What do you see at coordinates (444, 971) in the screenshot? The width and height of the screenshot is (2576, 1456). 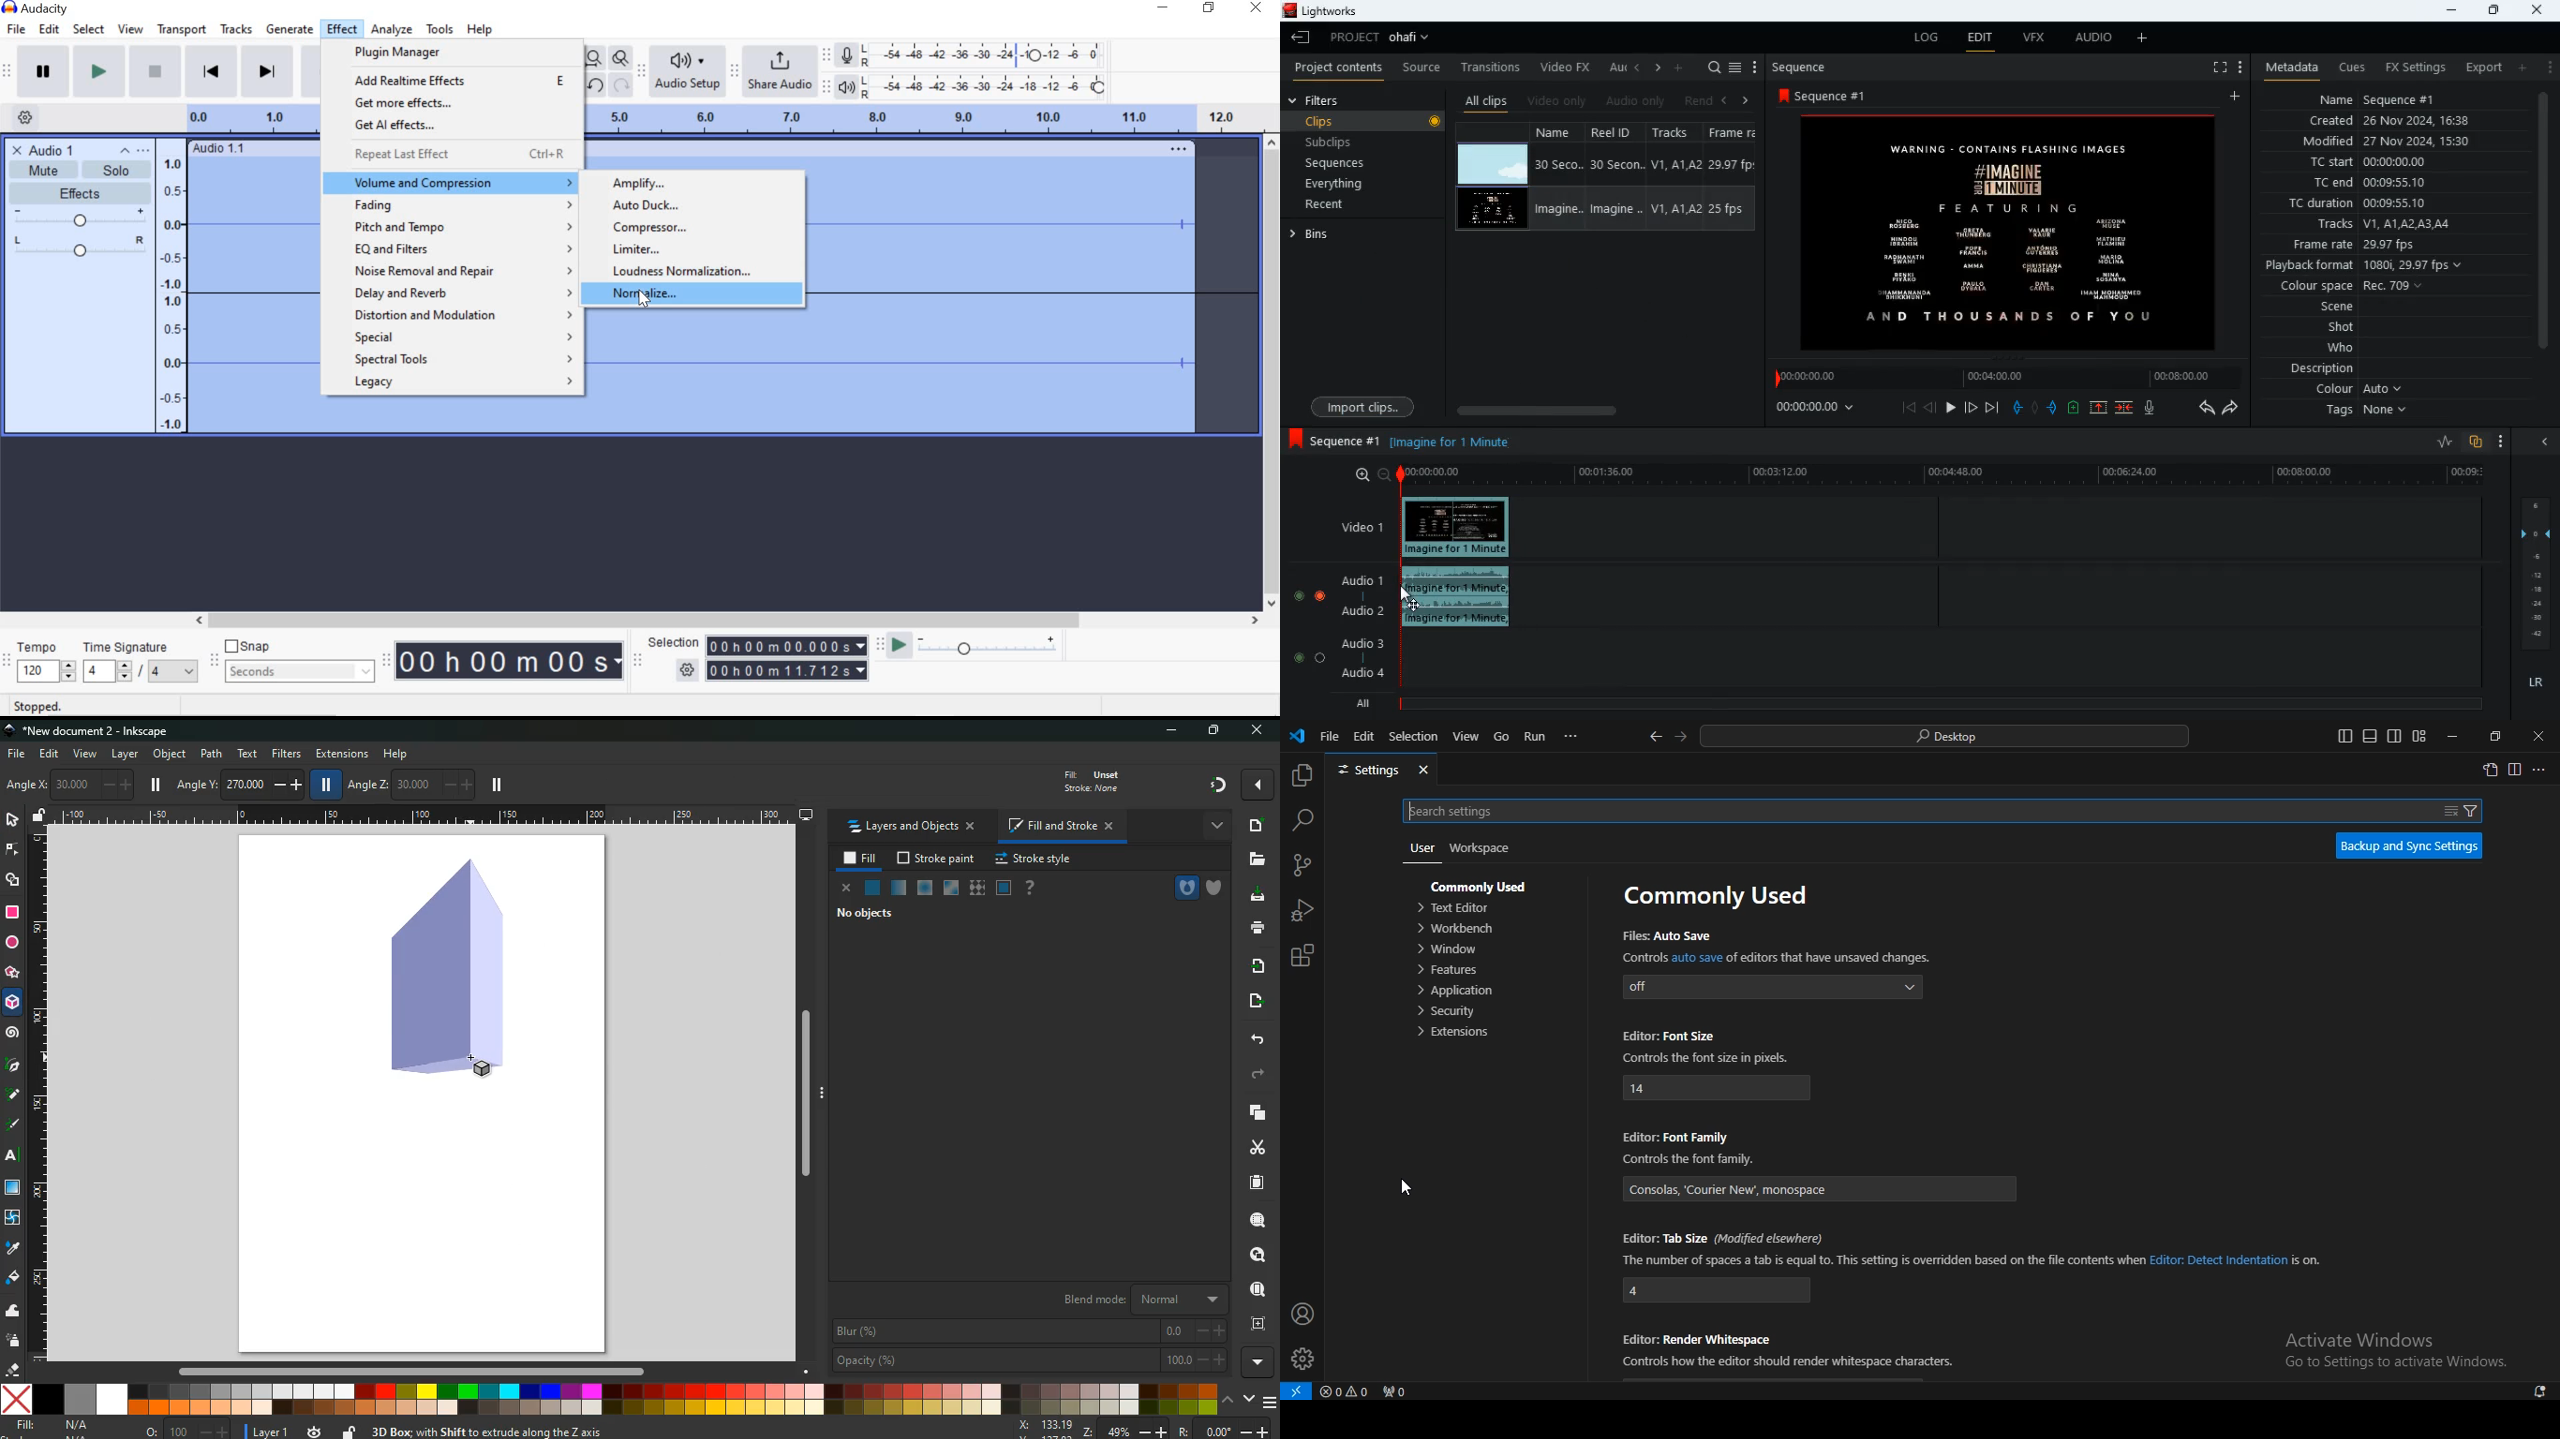 I see `3d tool` at bounding box center [444, 971].